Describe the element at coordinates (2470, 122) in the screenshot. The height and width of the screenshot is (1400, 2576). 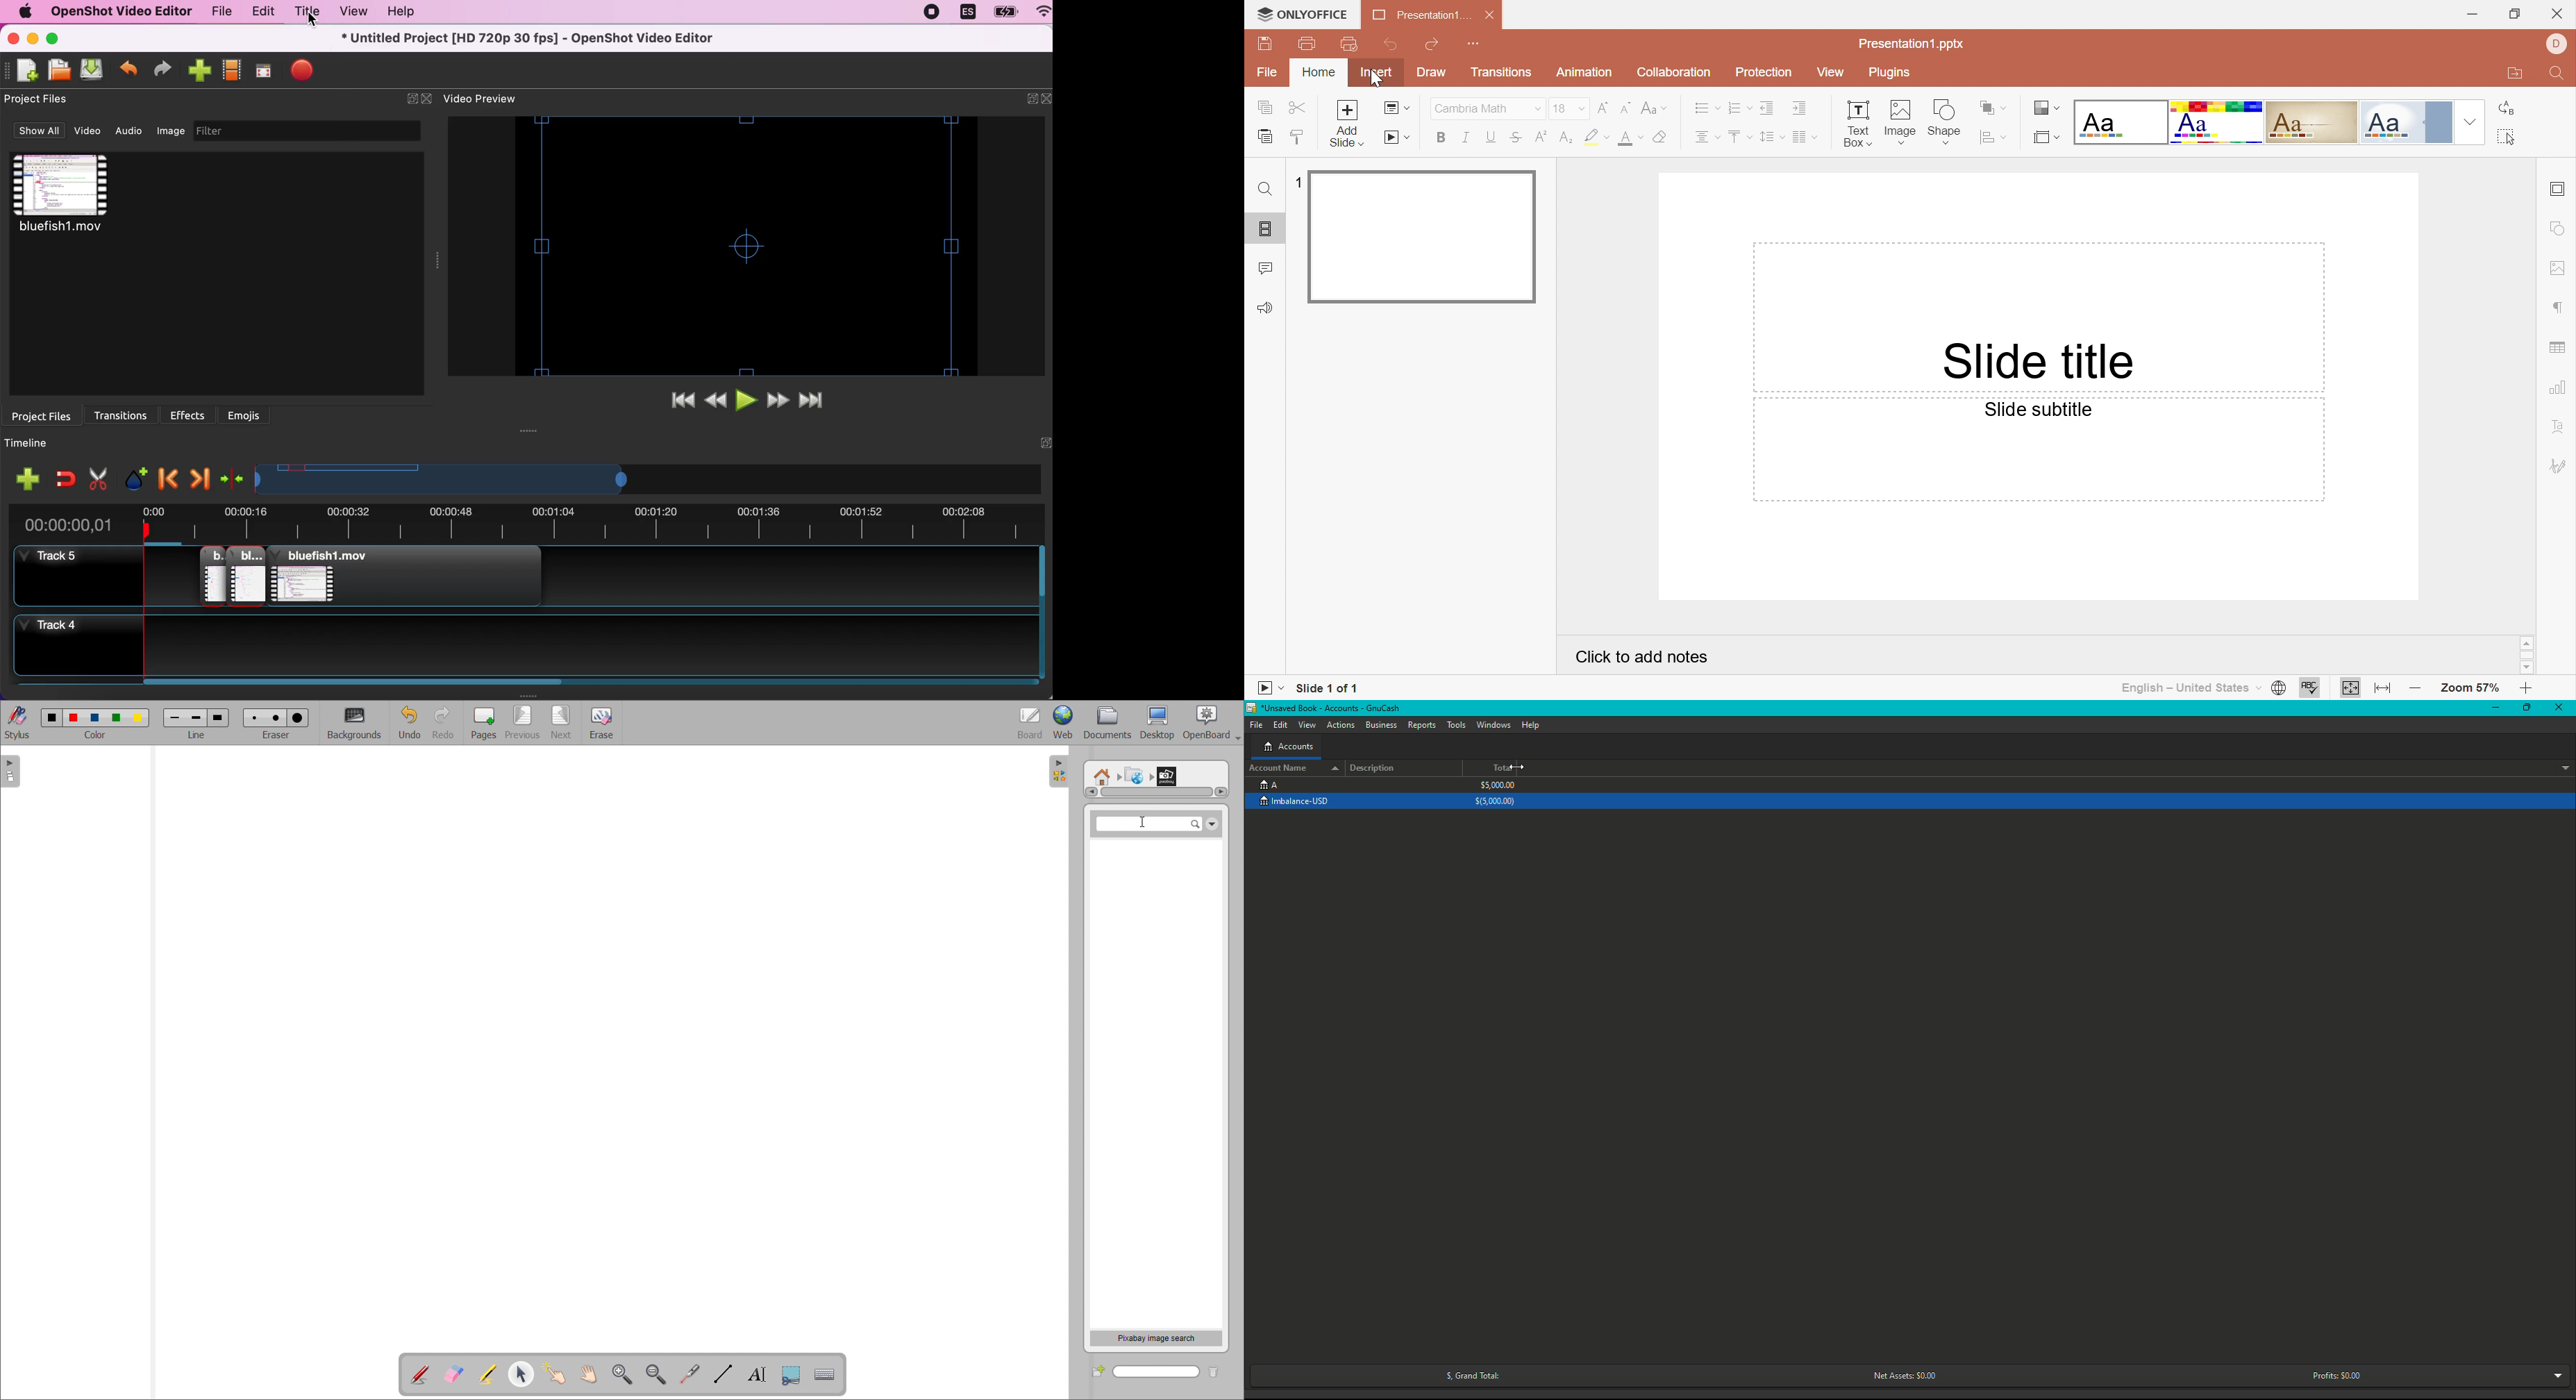
I see `Drop Down` at that location.